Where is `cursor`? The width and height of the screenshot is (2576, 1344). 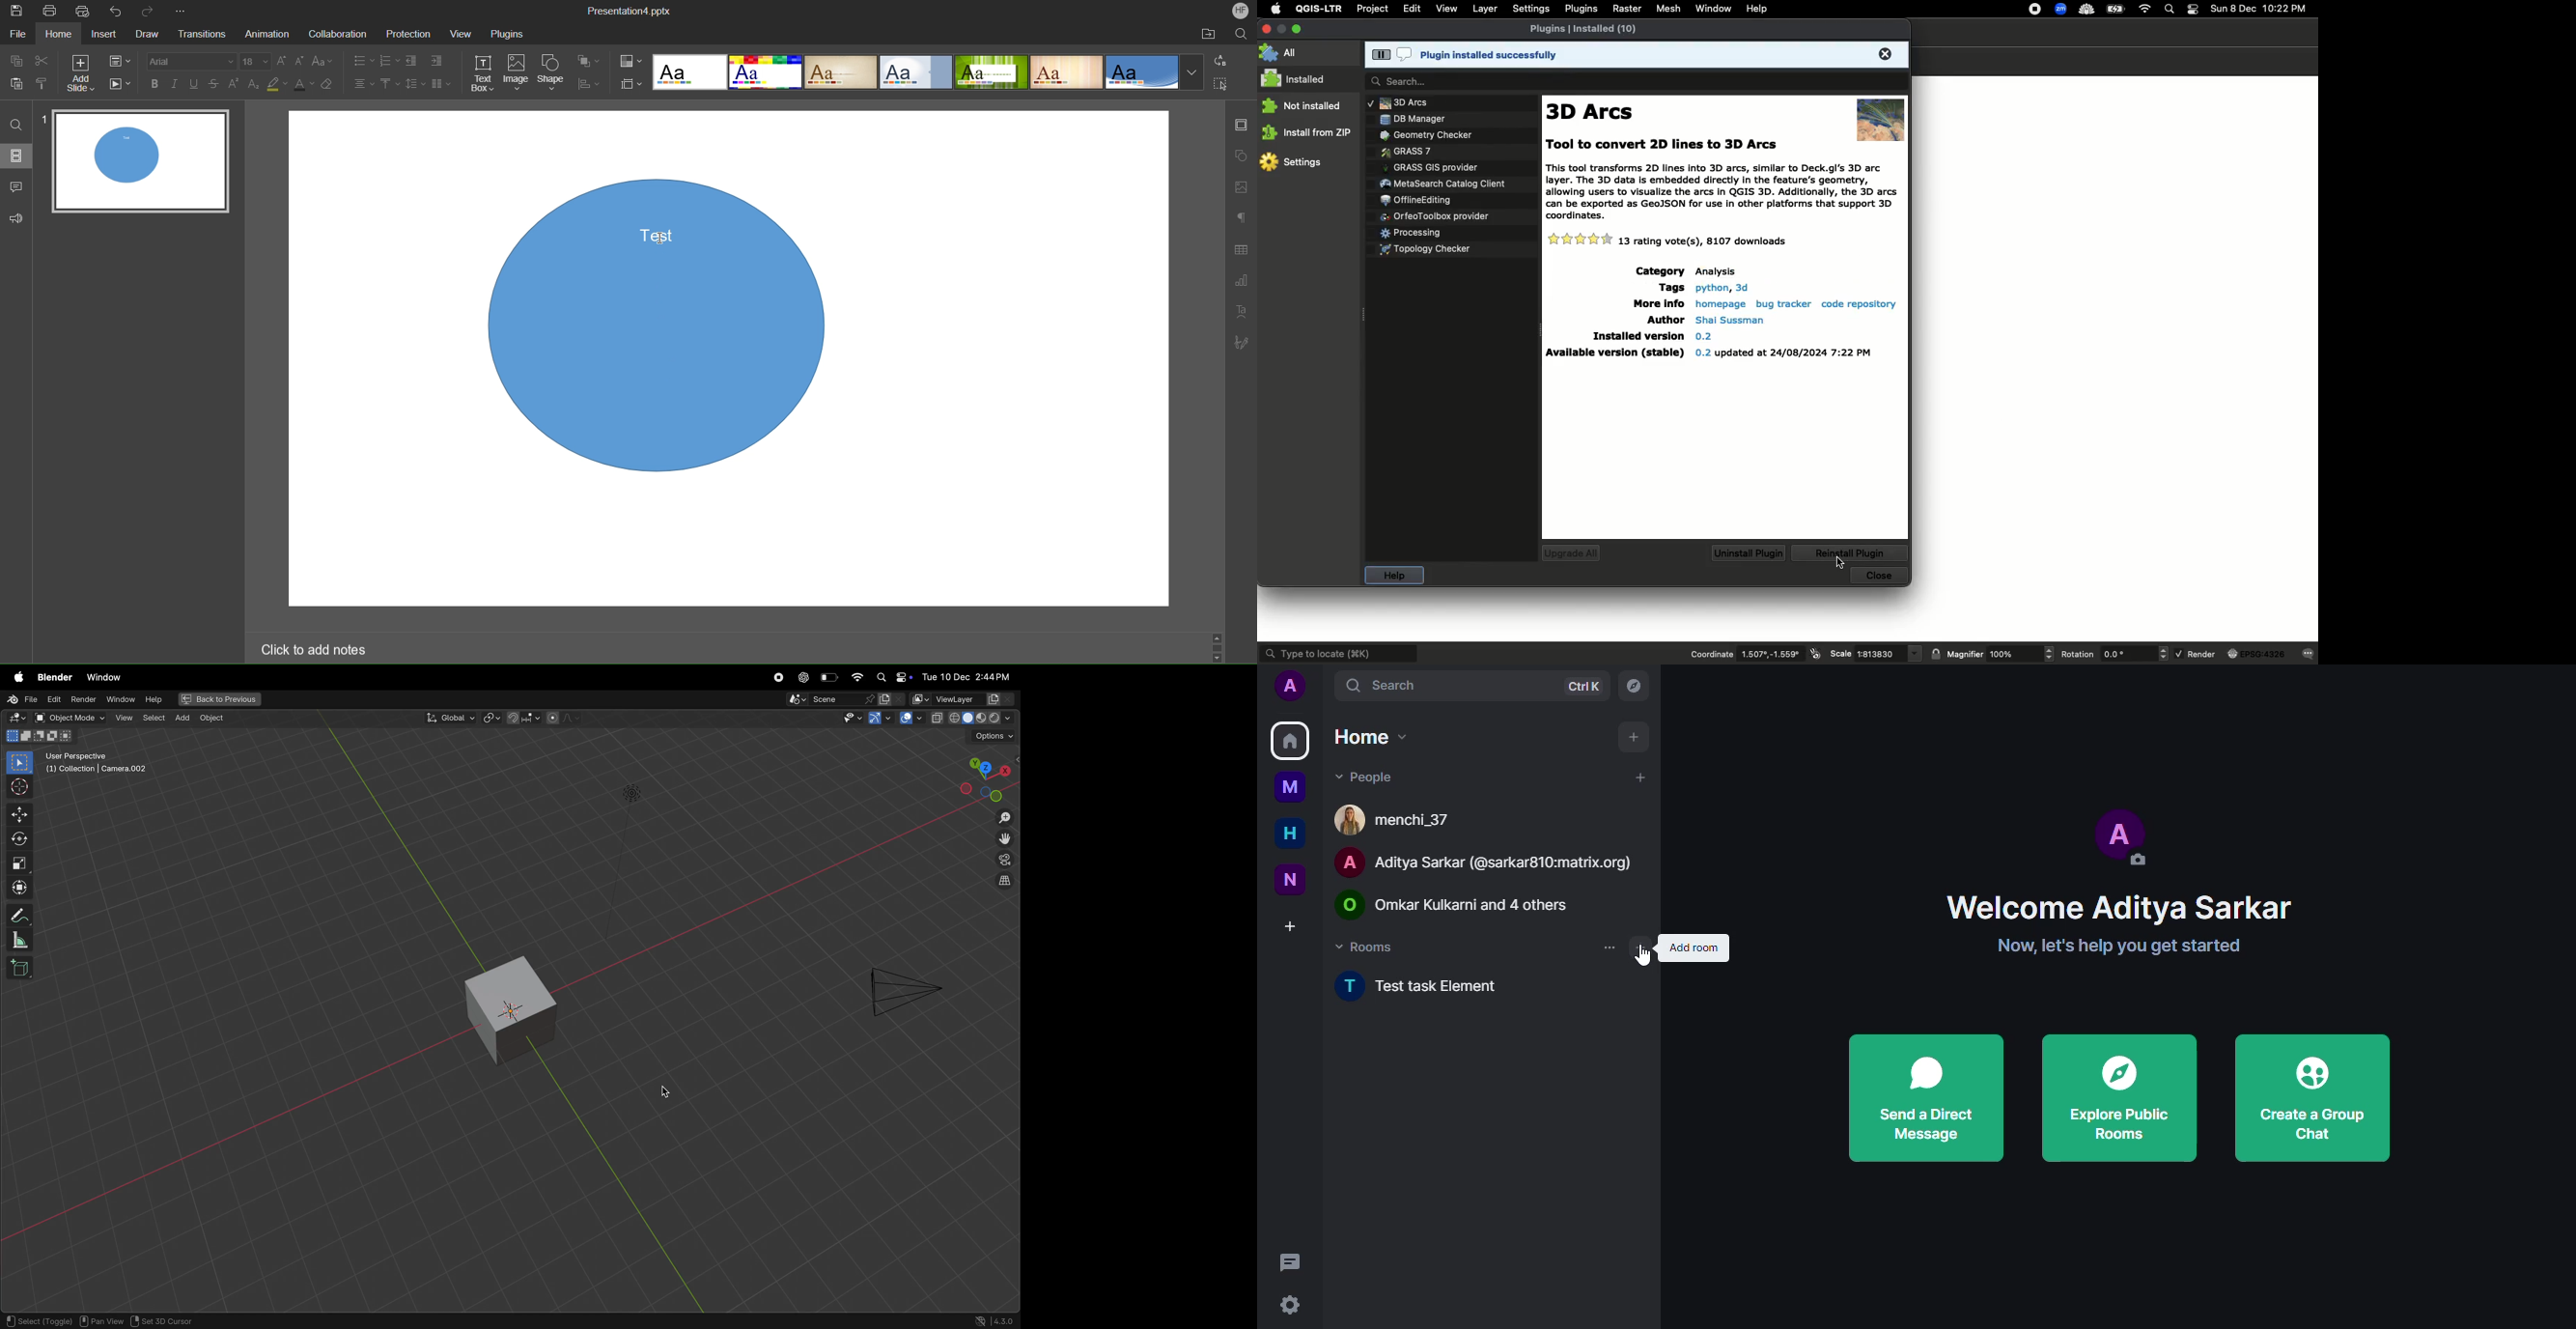 cursor is located at coordinates (665, 1089).